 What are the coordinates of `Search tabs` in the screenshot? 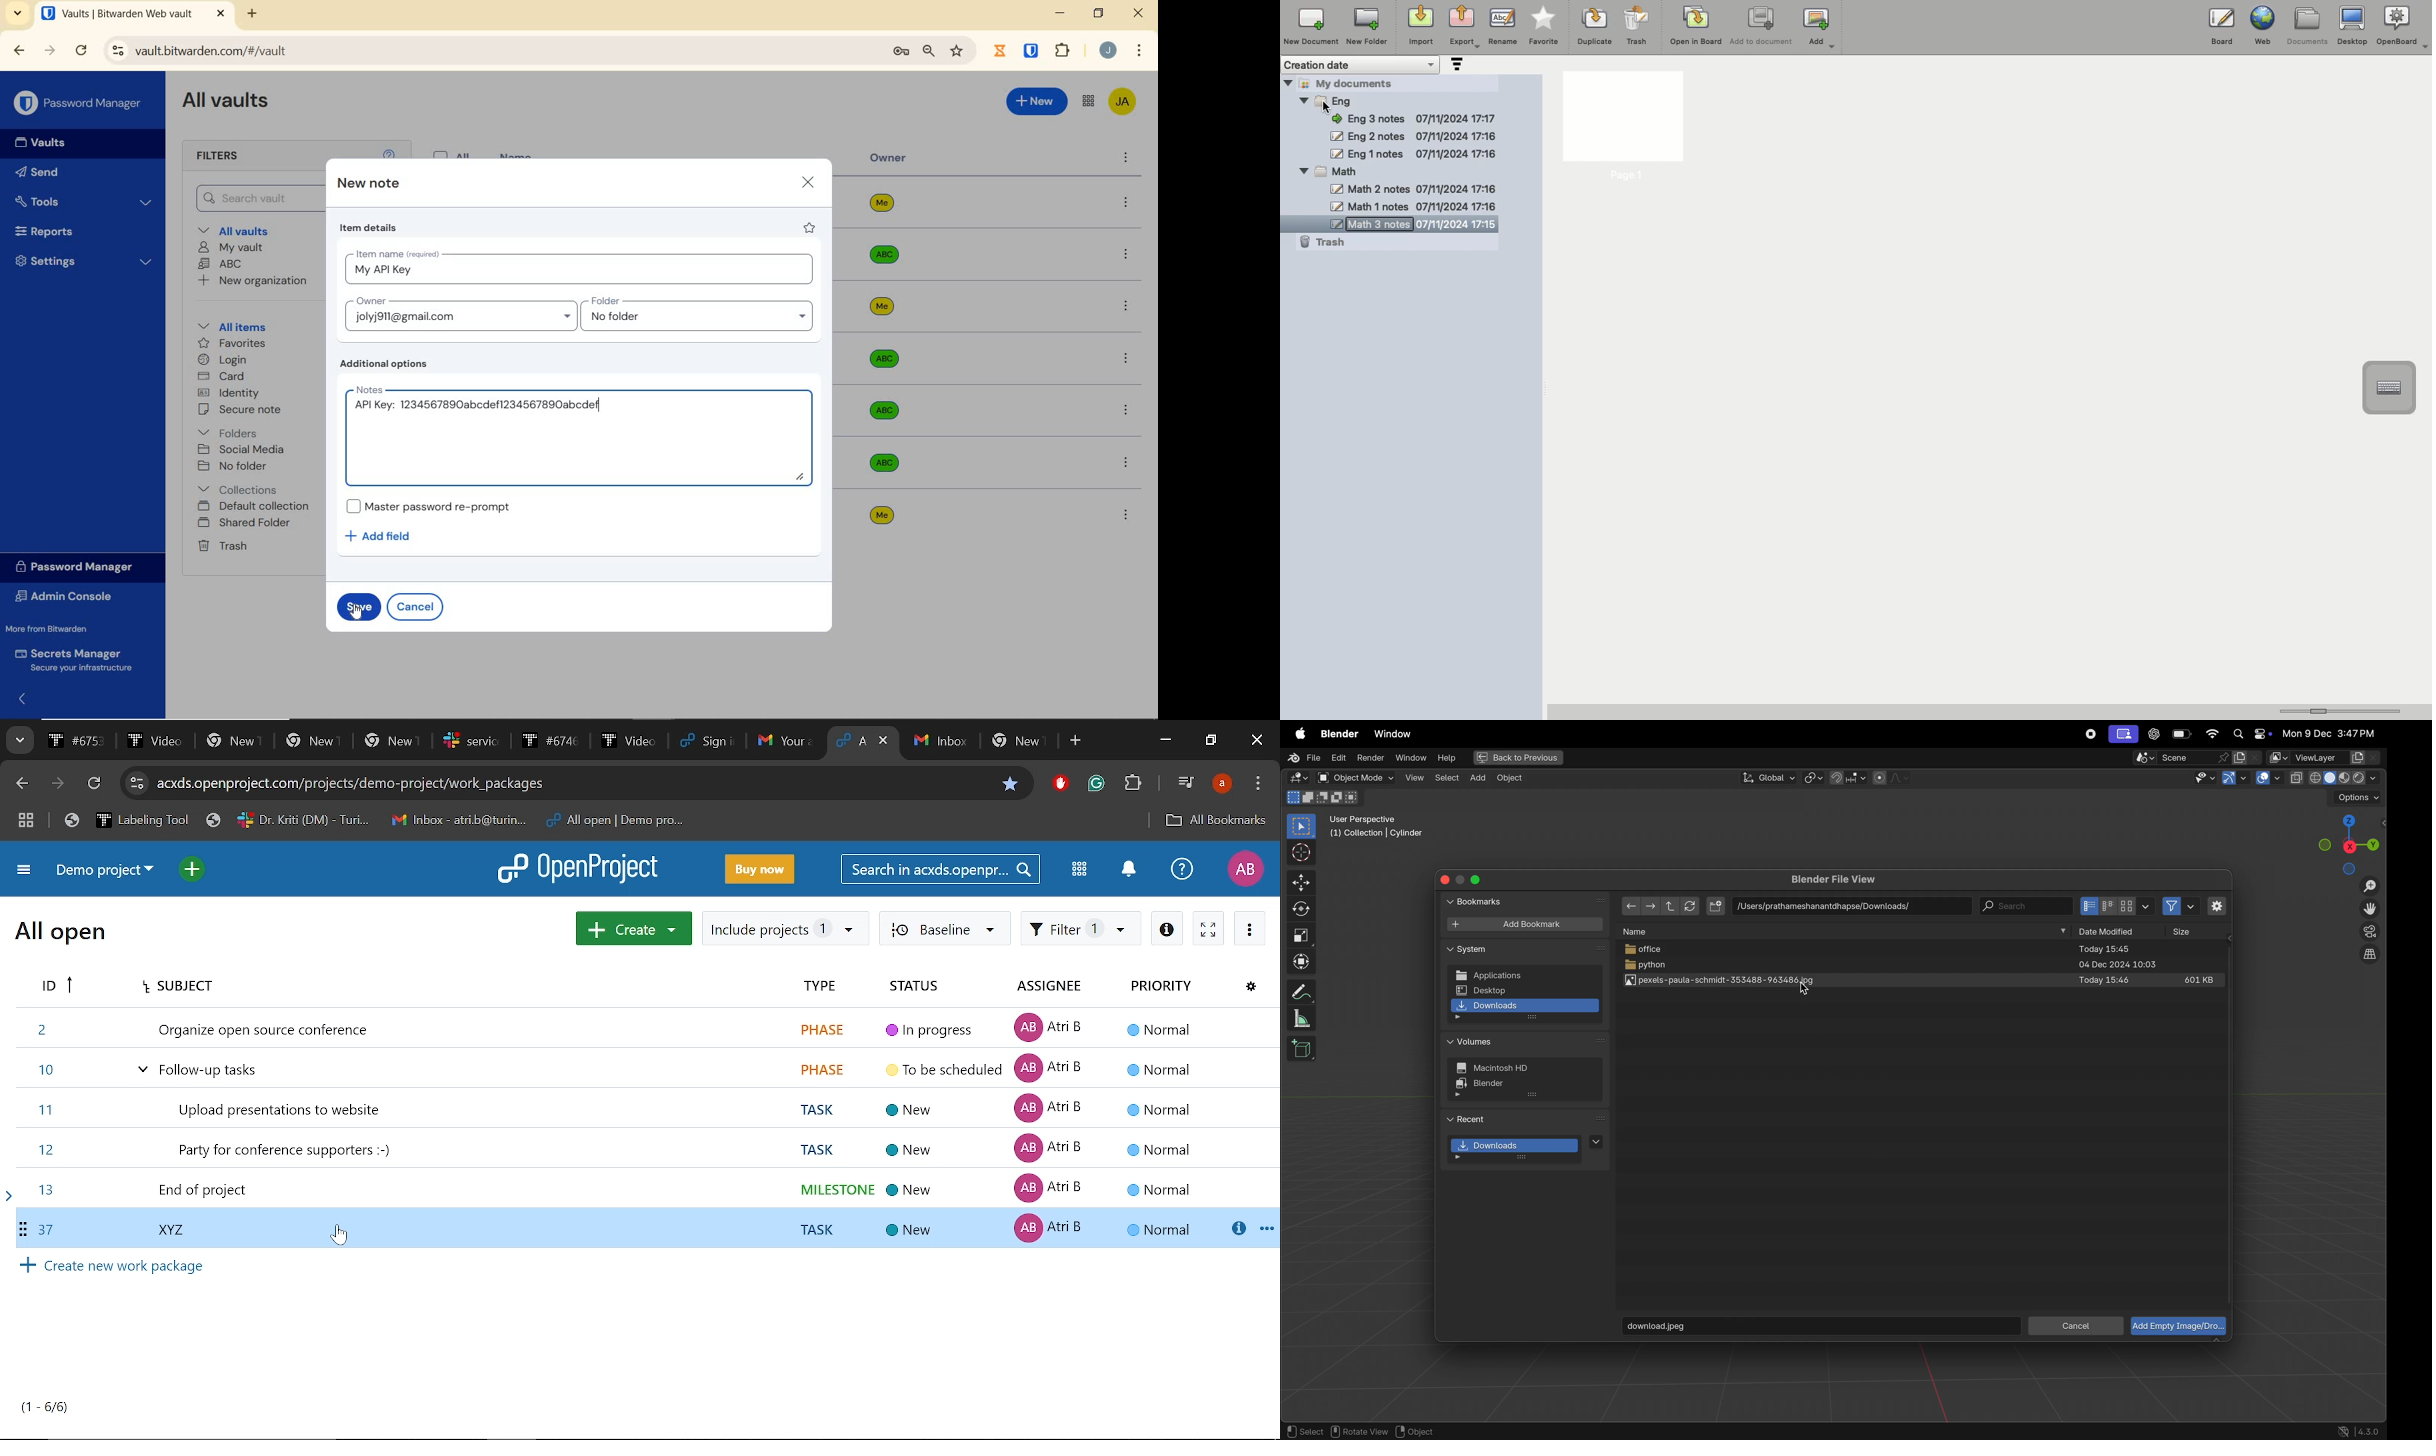 It's located at (18, 740).